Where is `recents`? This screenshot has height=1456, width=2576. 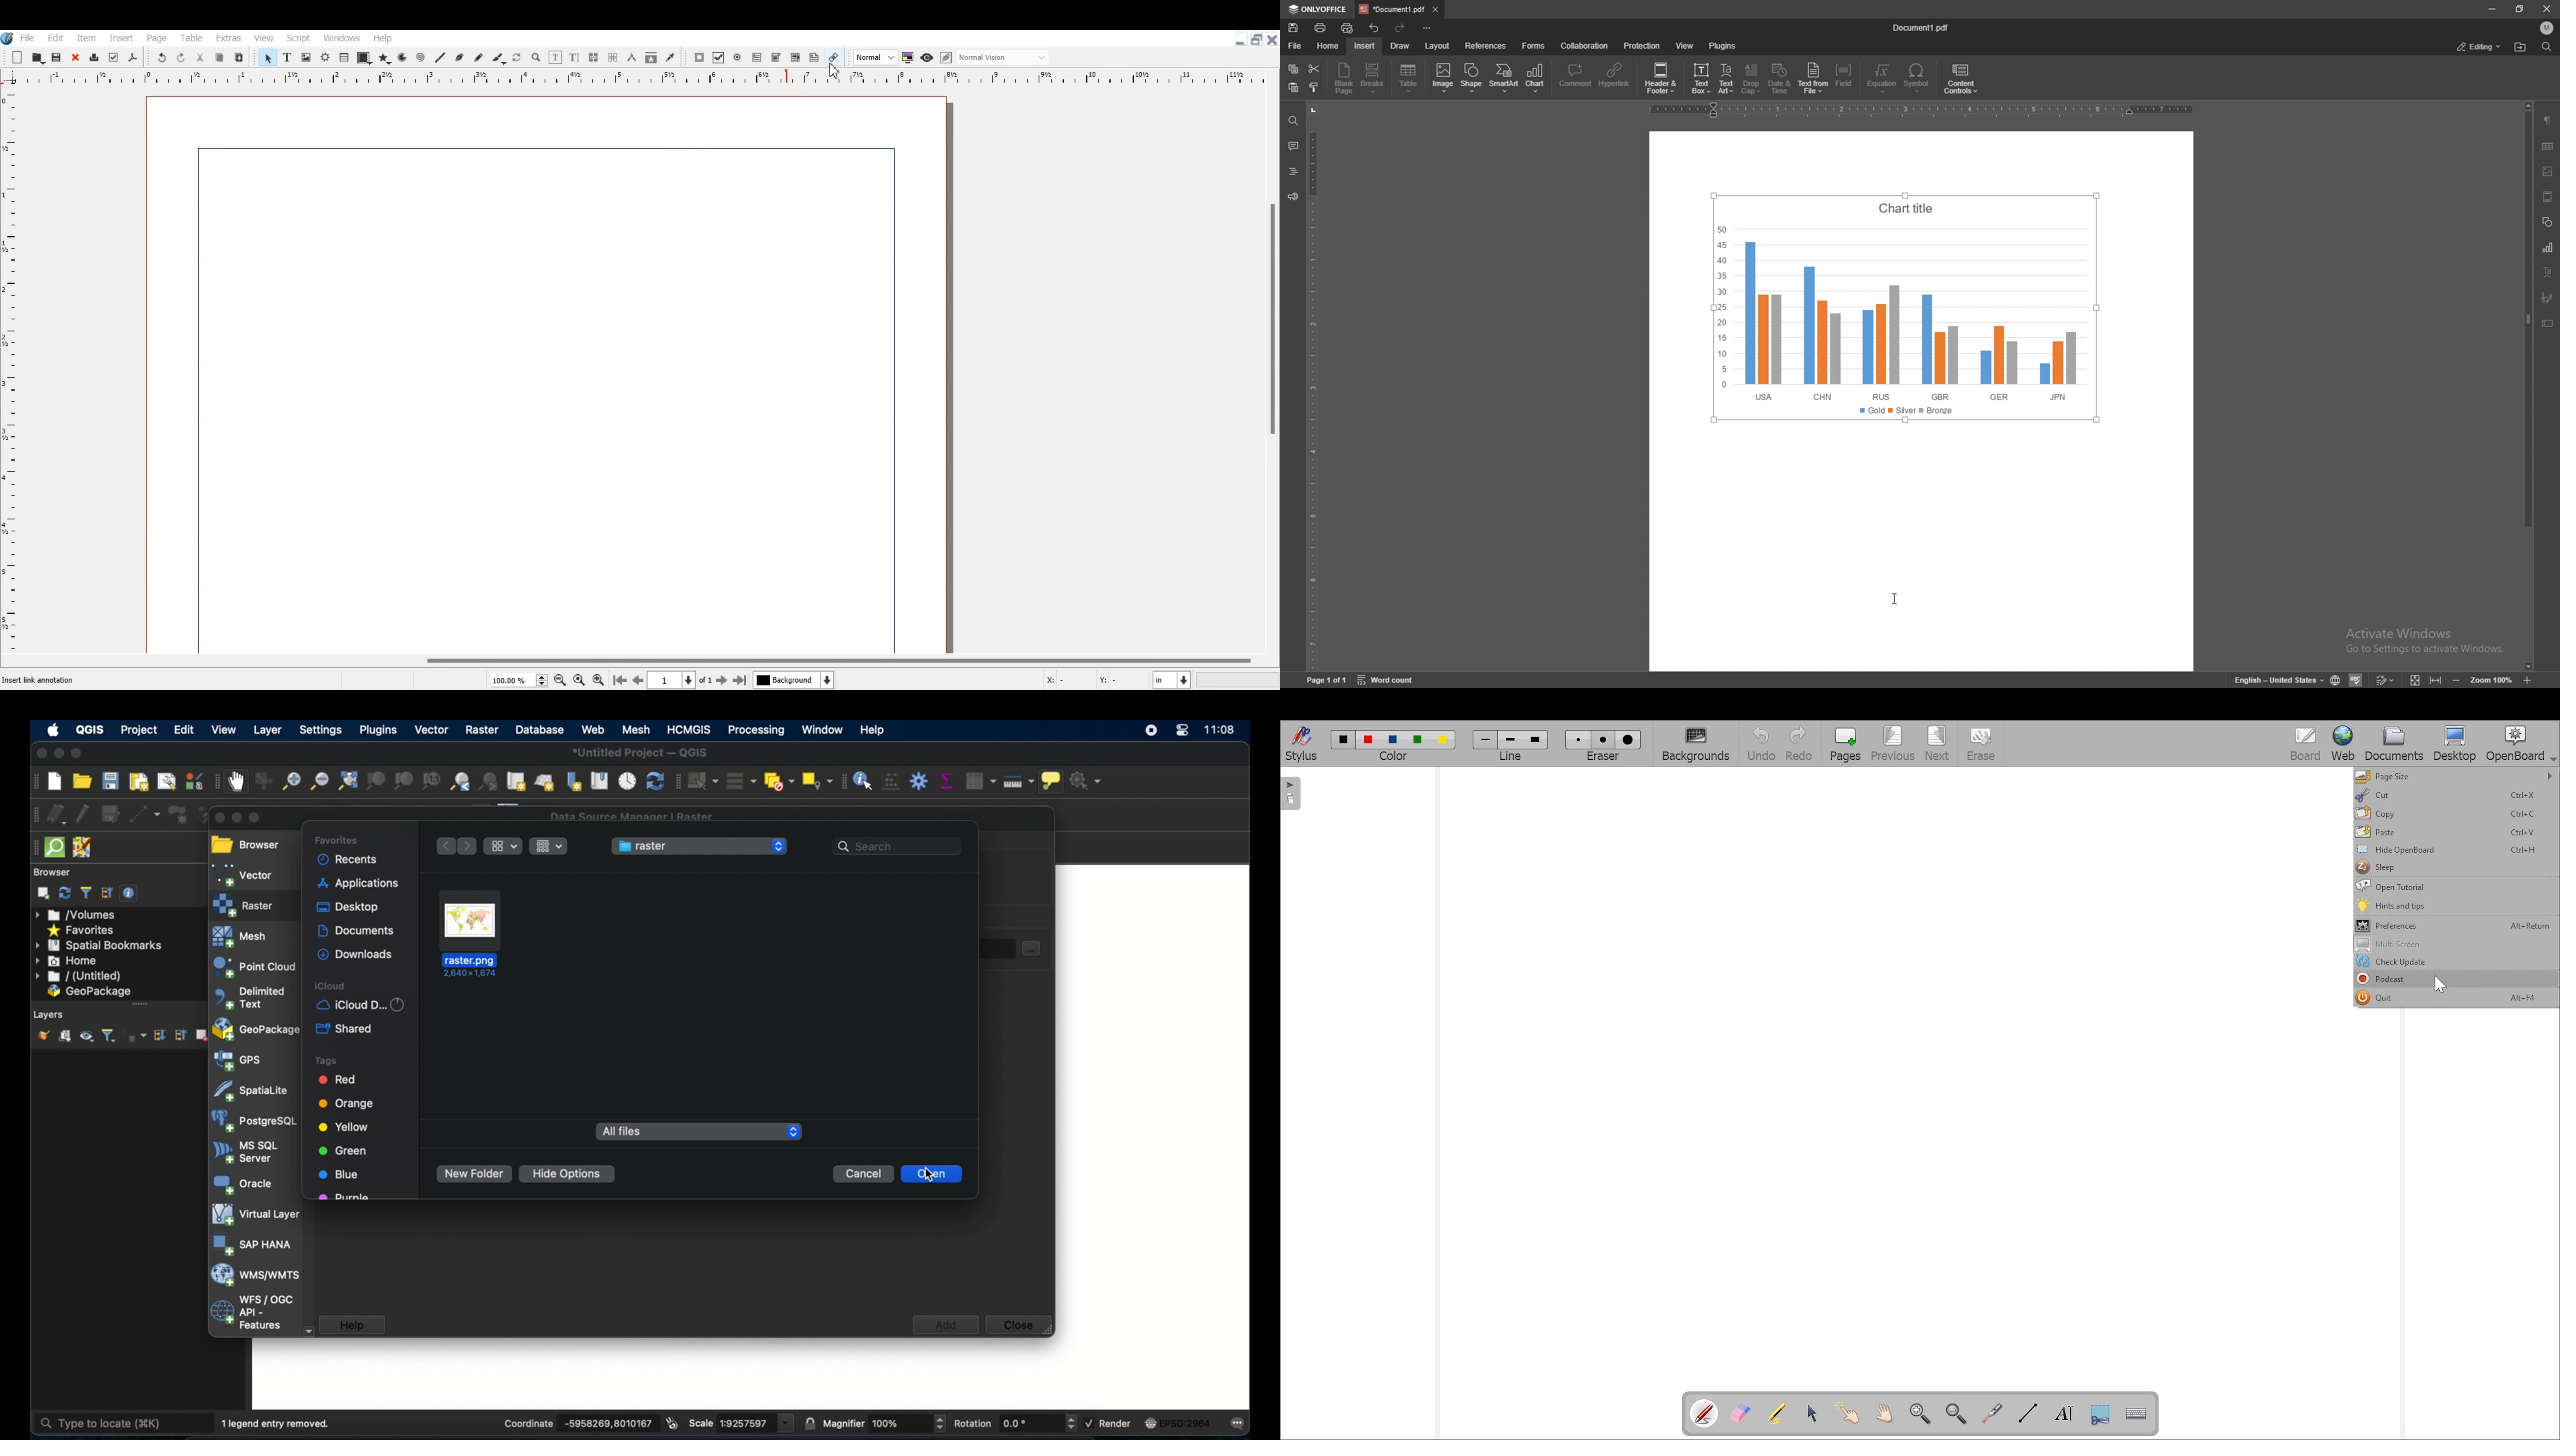 recents is located at coordinates (347, 859).